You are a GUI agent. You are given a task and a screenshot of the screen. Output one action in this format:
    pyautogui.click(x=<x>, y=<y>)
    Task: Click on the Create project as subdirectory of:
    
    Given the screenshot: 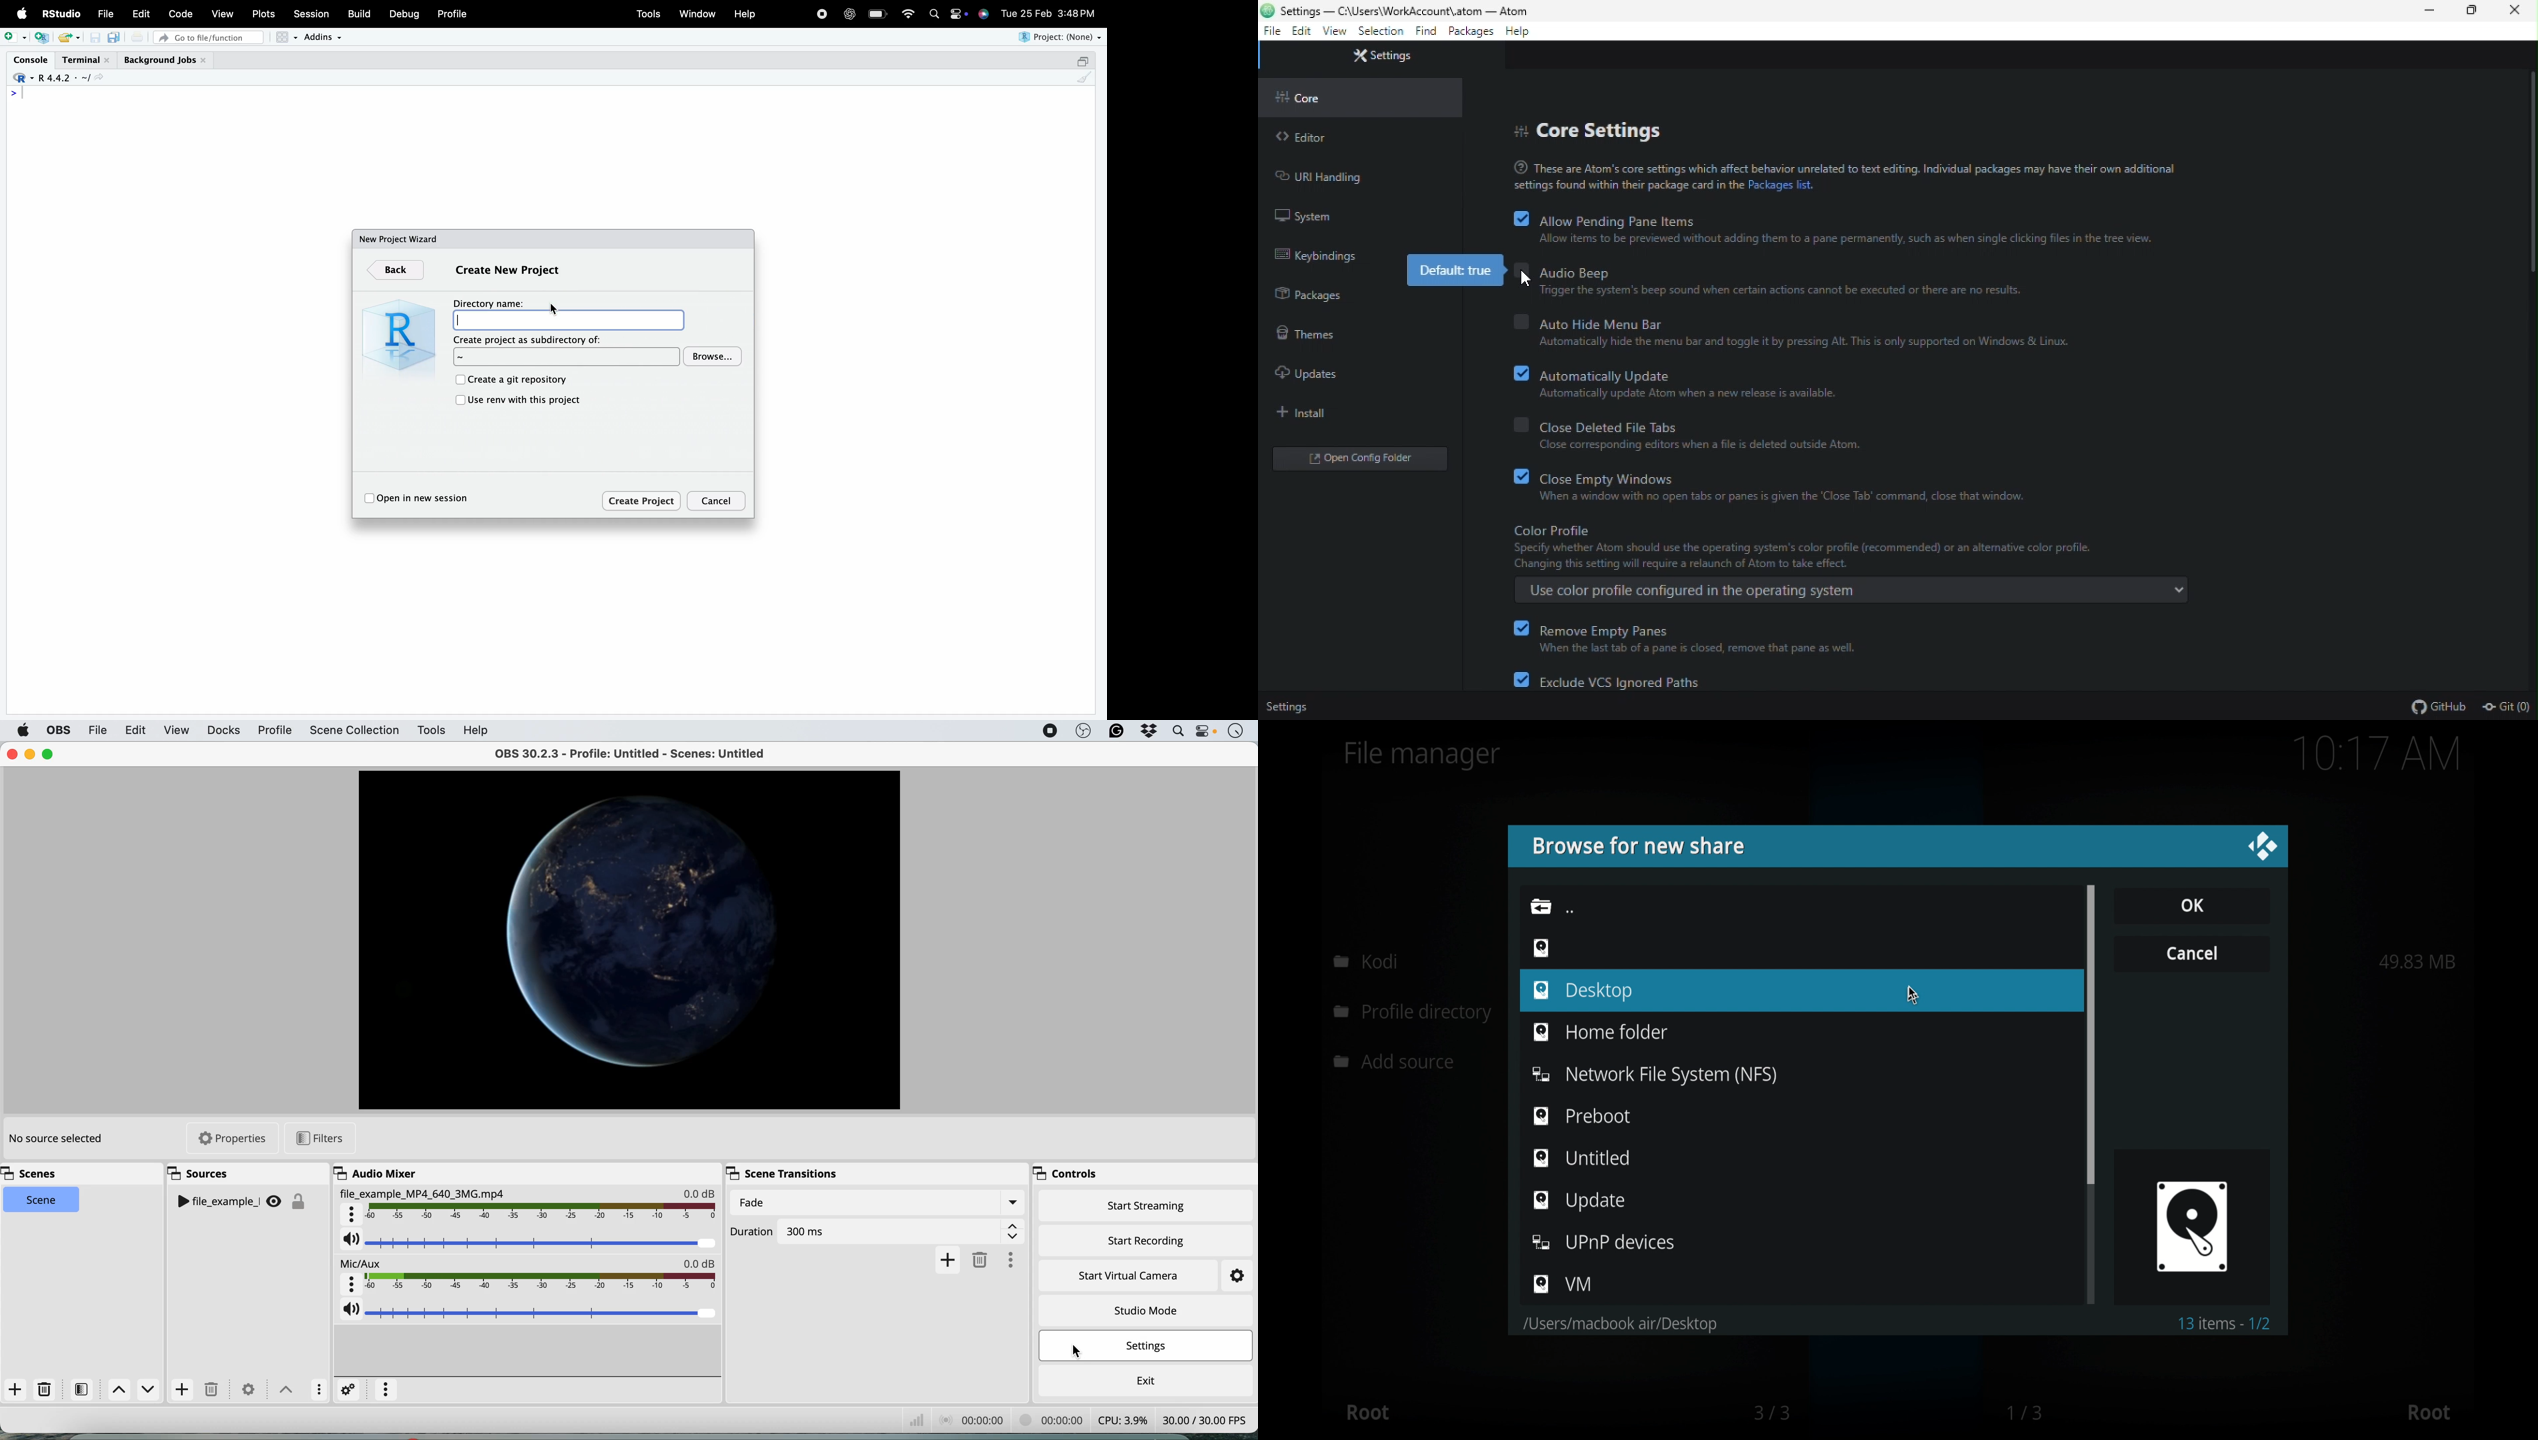 What is the action you would take?
    pyautogui.click(x=529, y=340)
    